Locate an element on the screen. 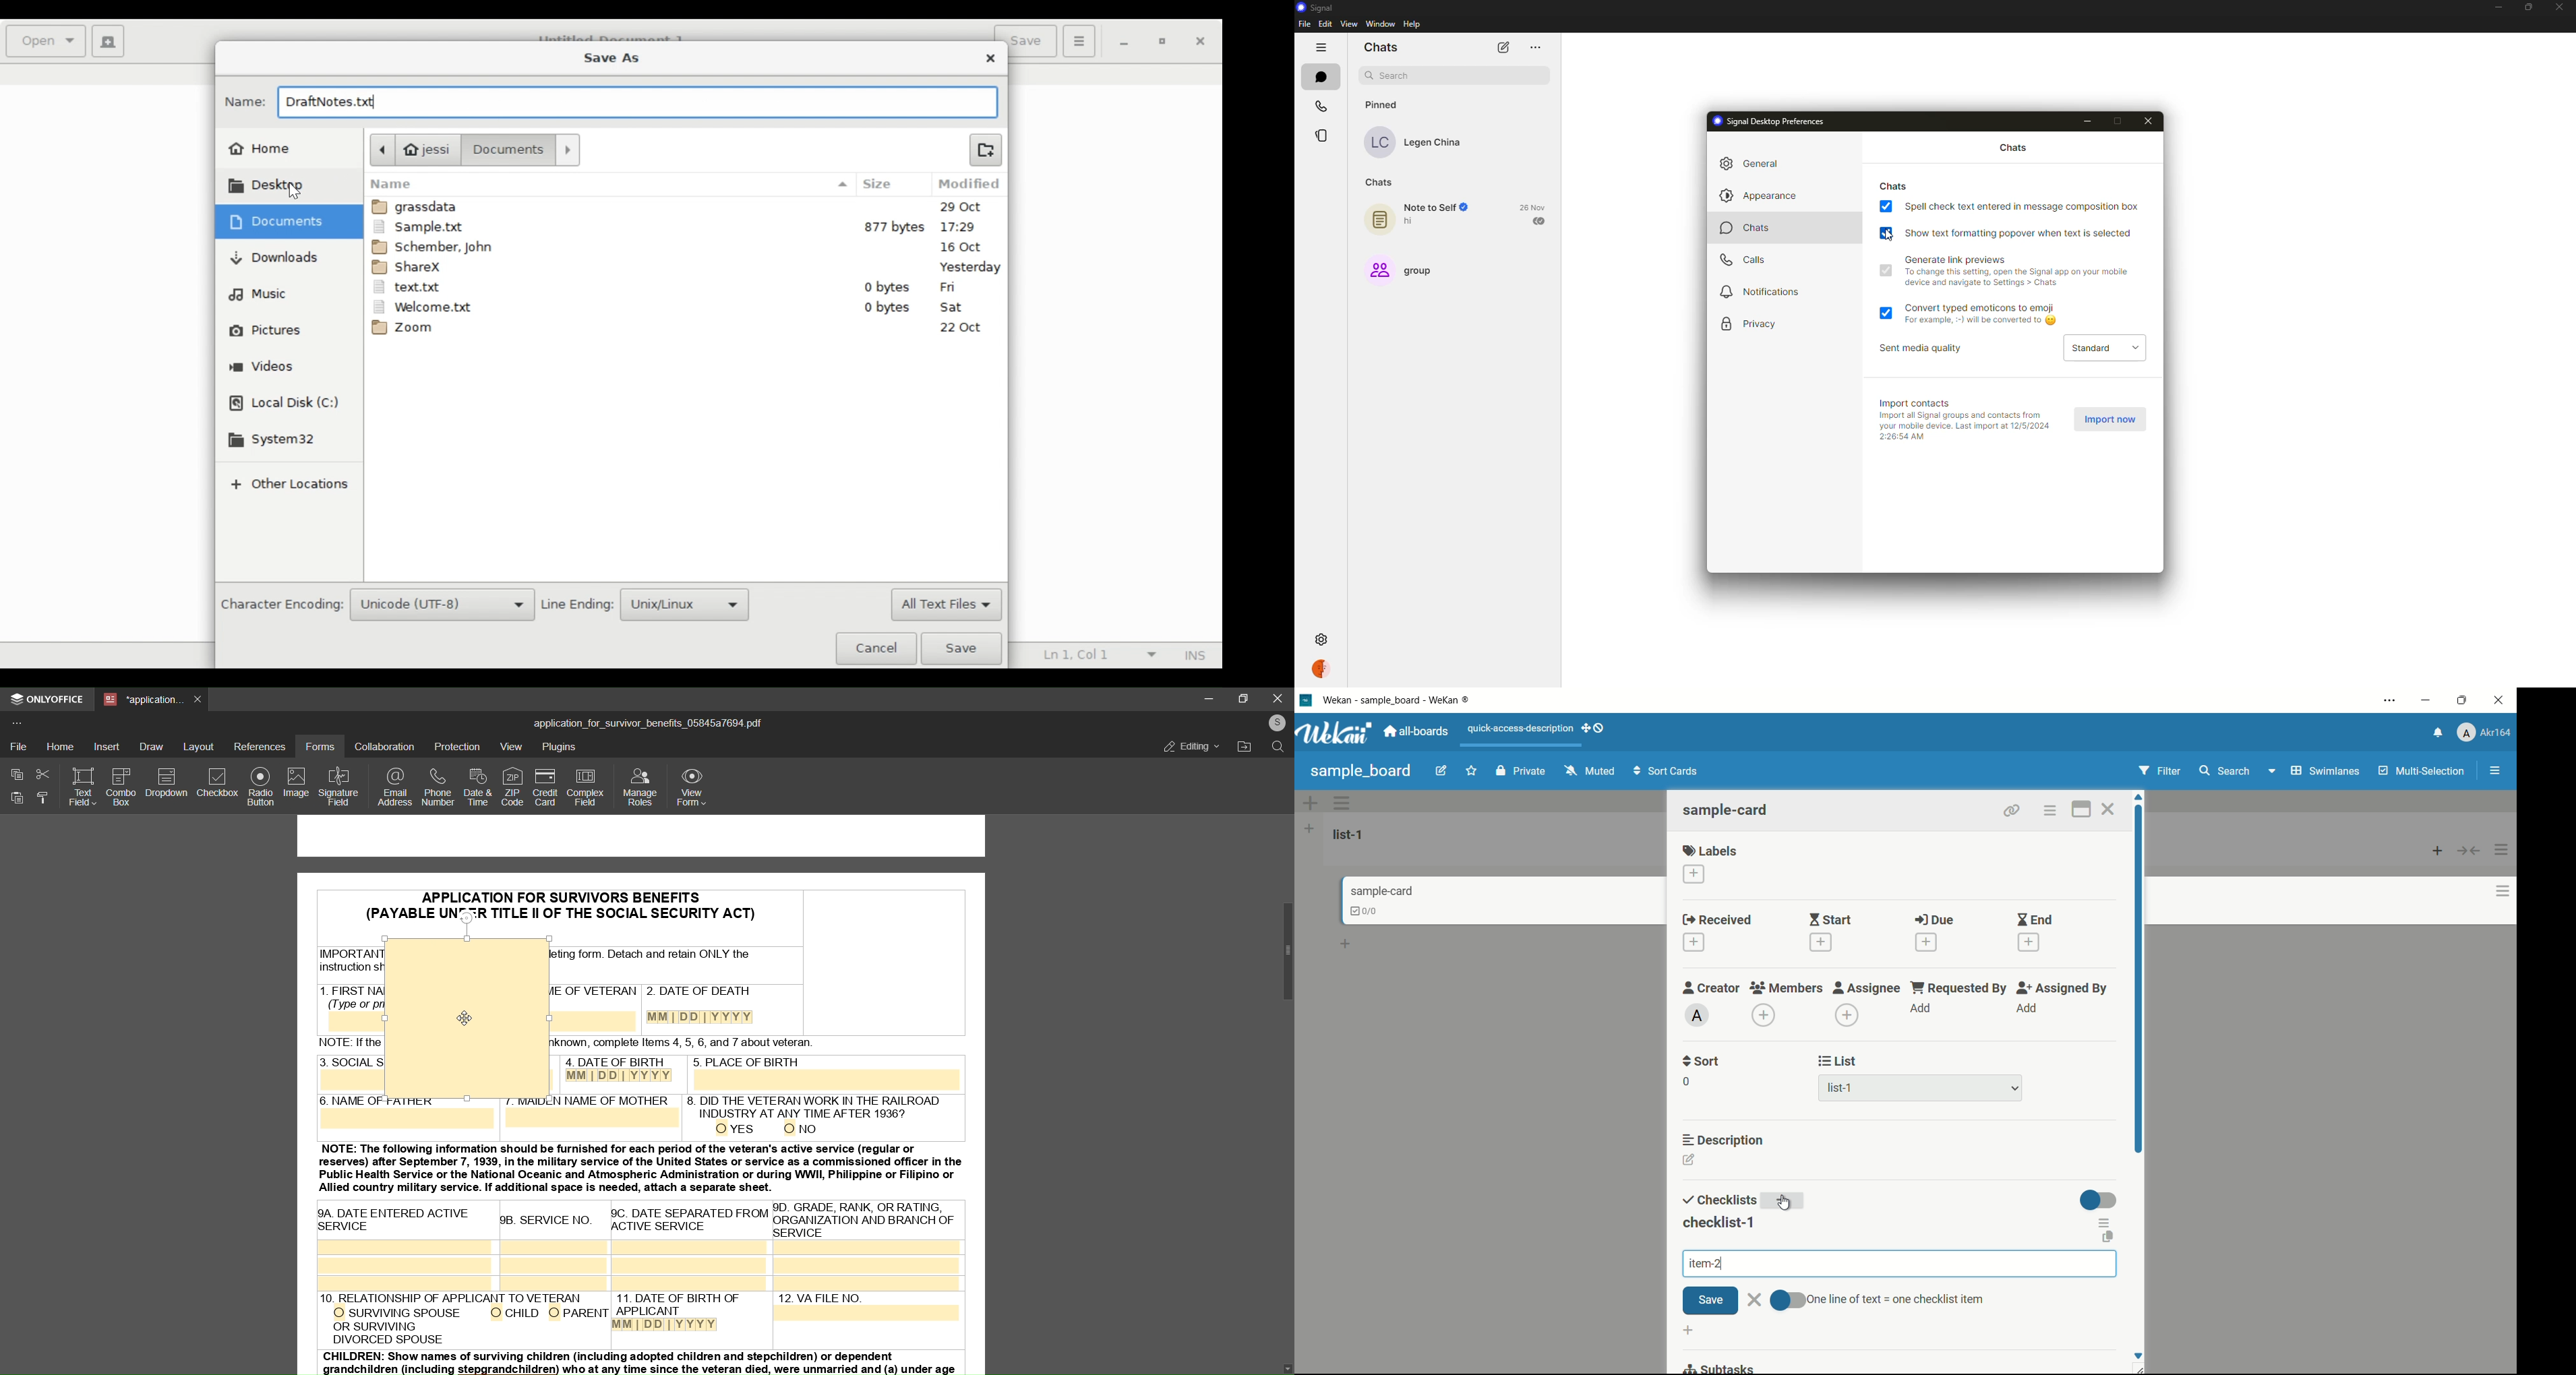  notifications is located at coordinates (2436, 731).